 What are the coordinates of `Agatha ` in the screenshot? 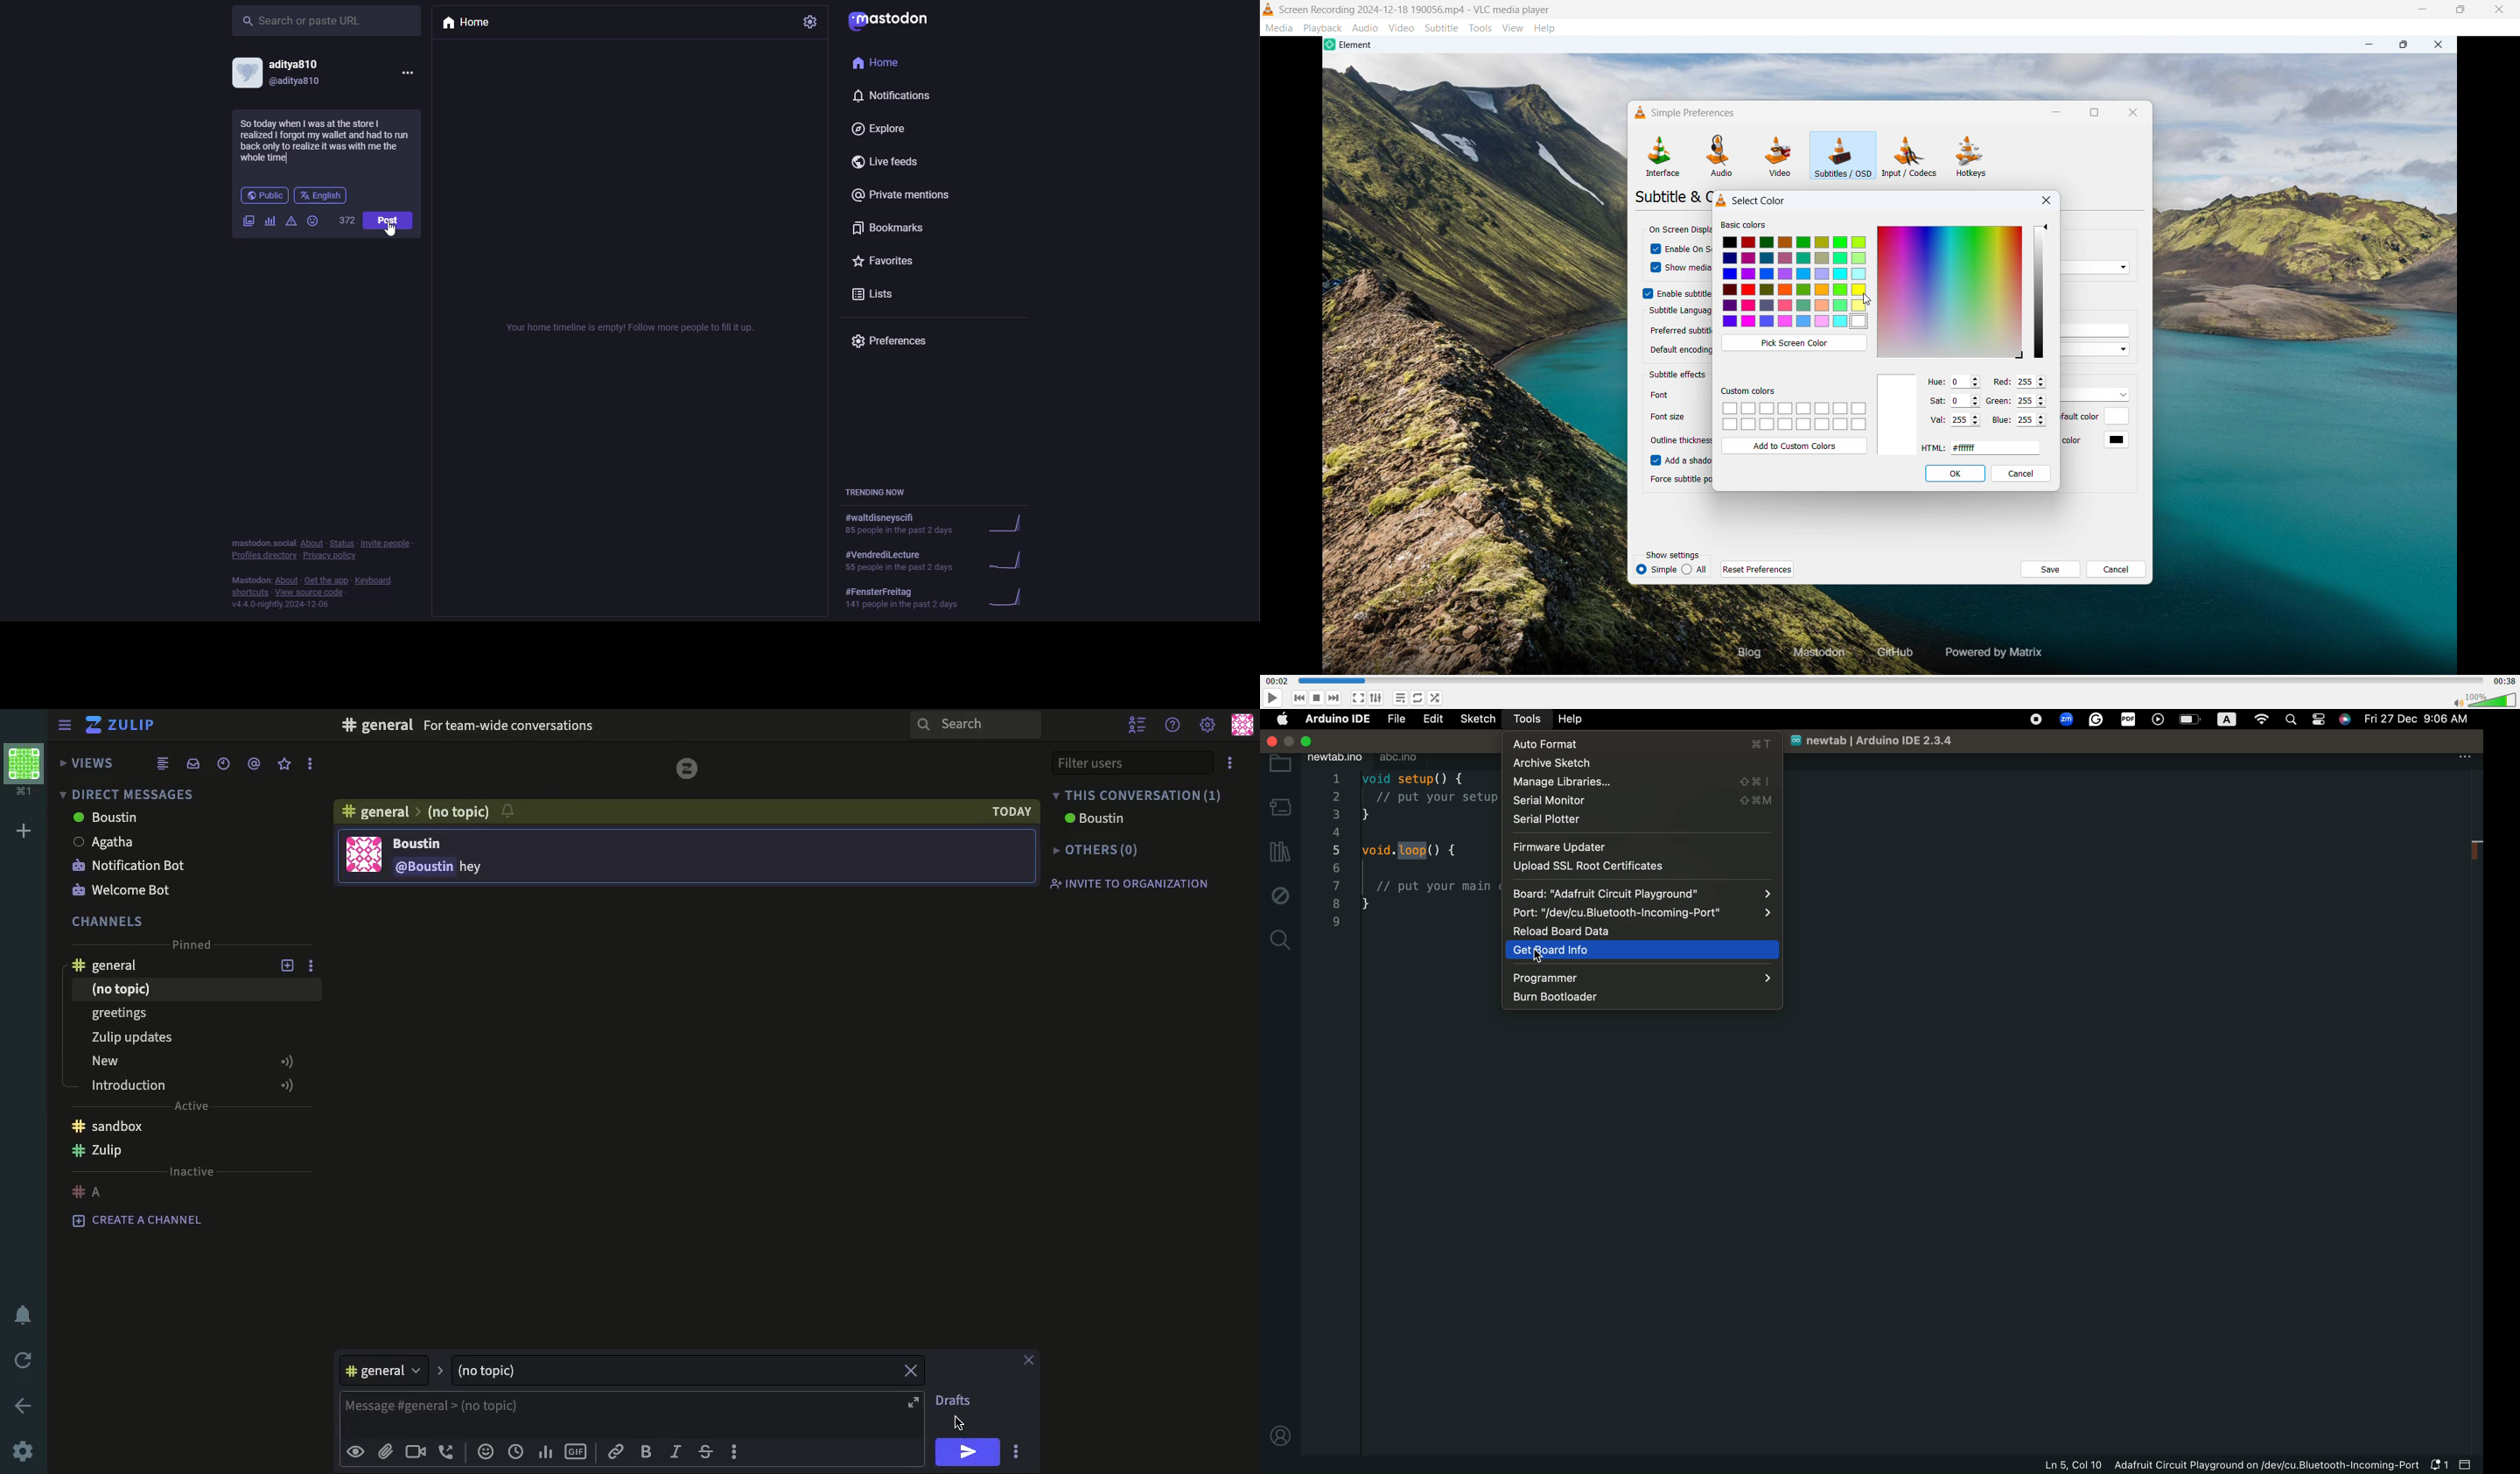 It's located at (103, 841).